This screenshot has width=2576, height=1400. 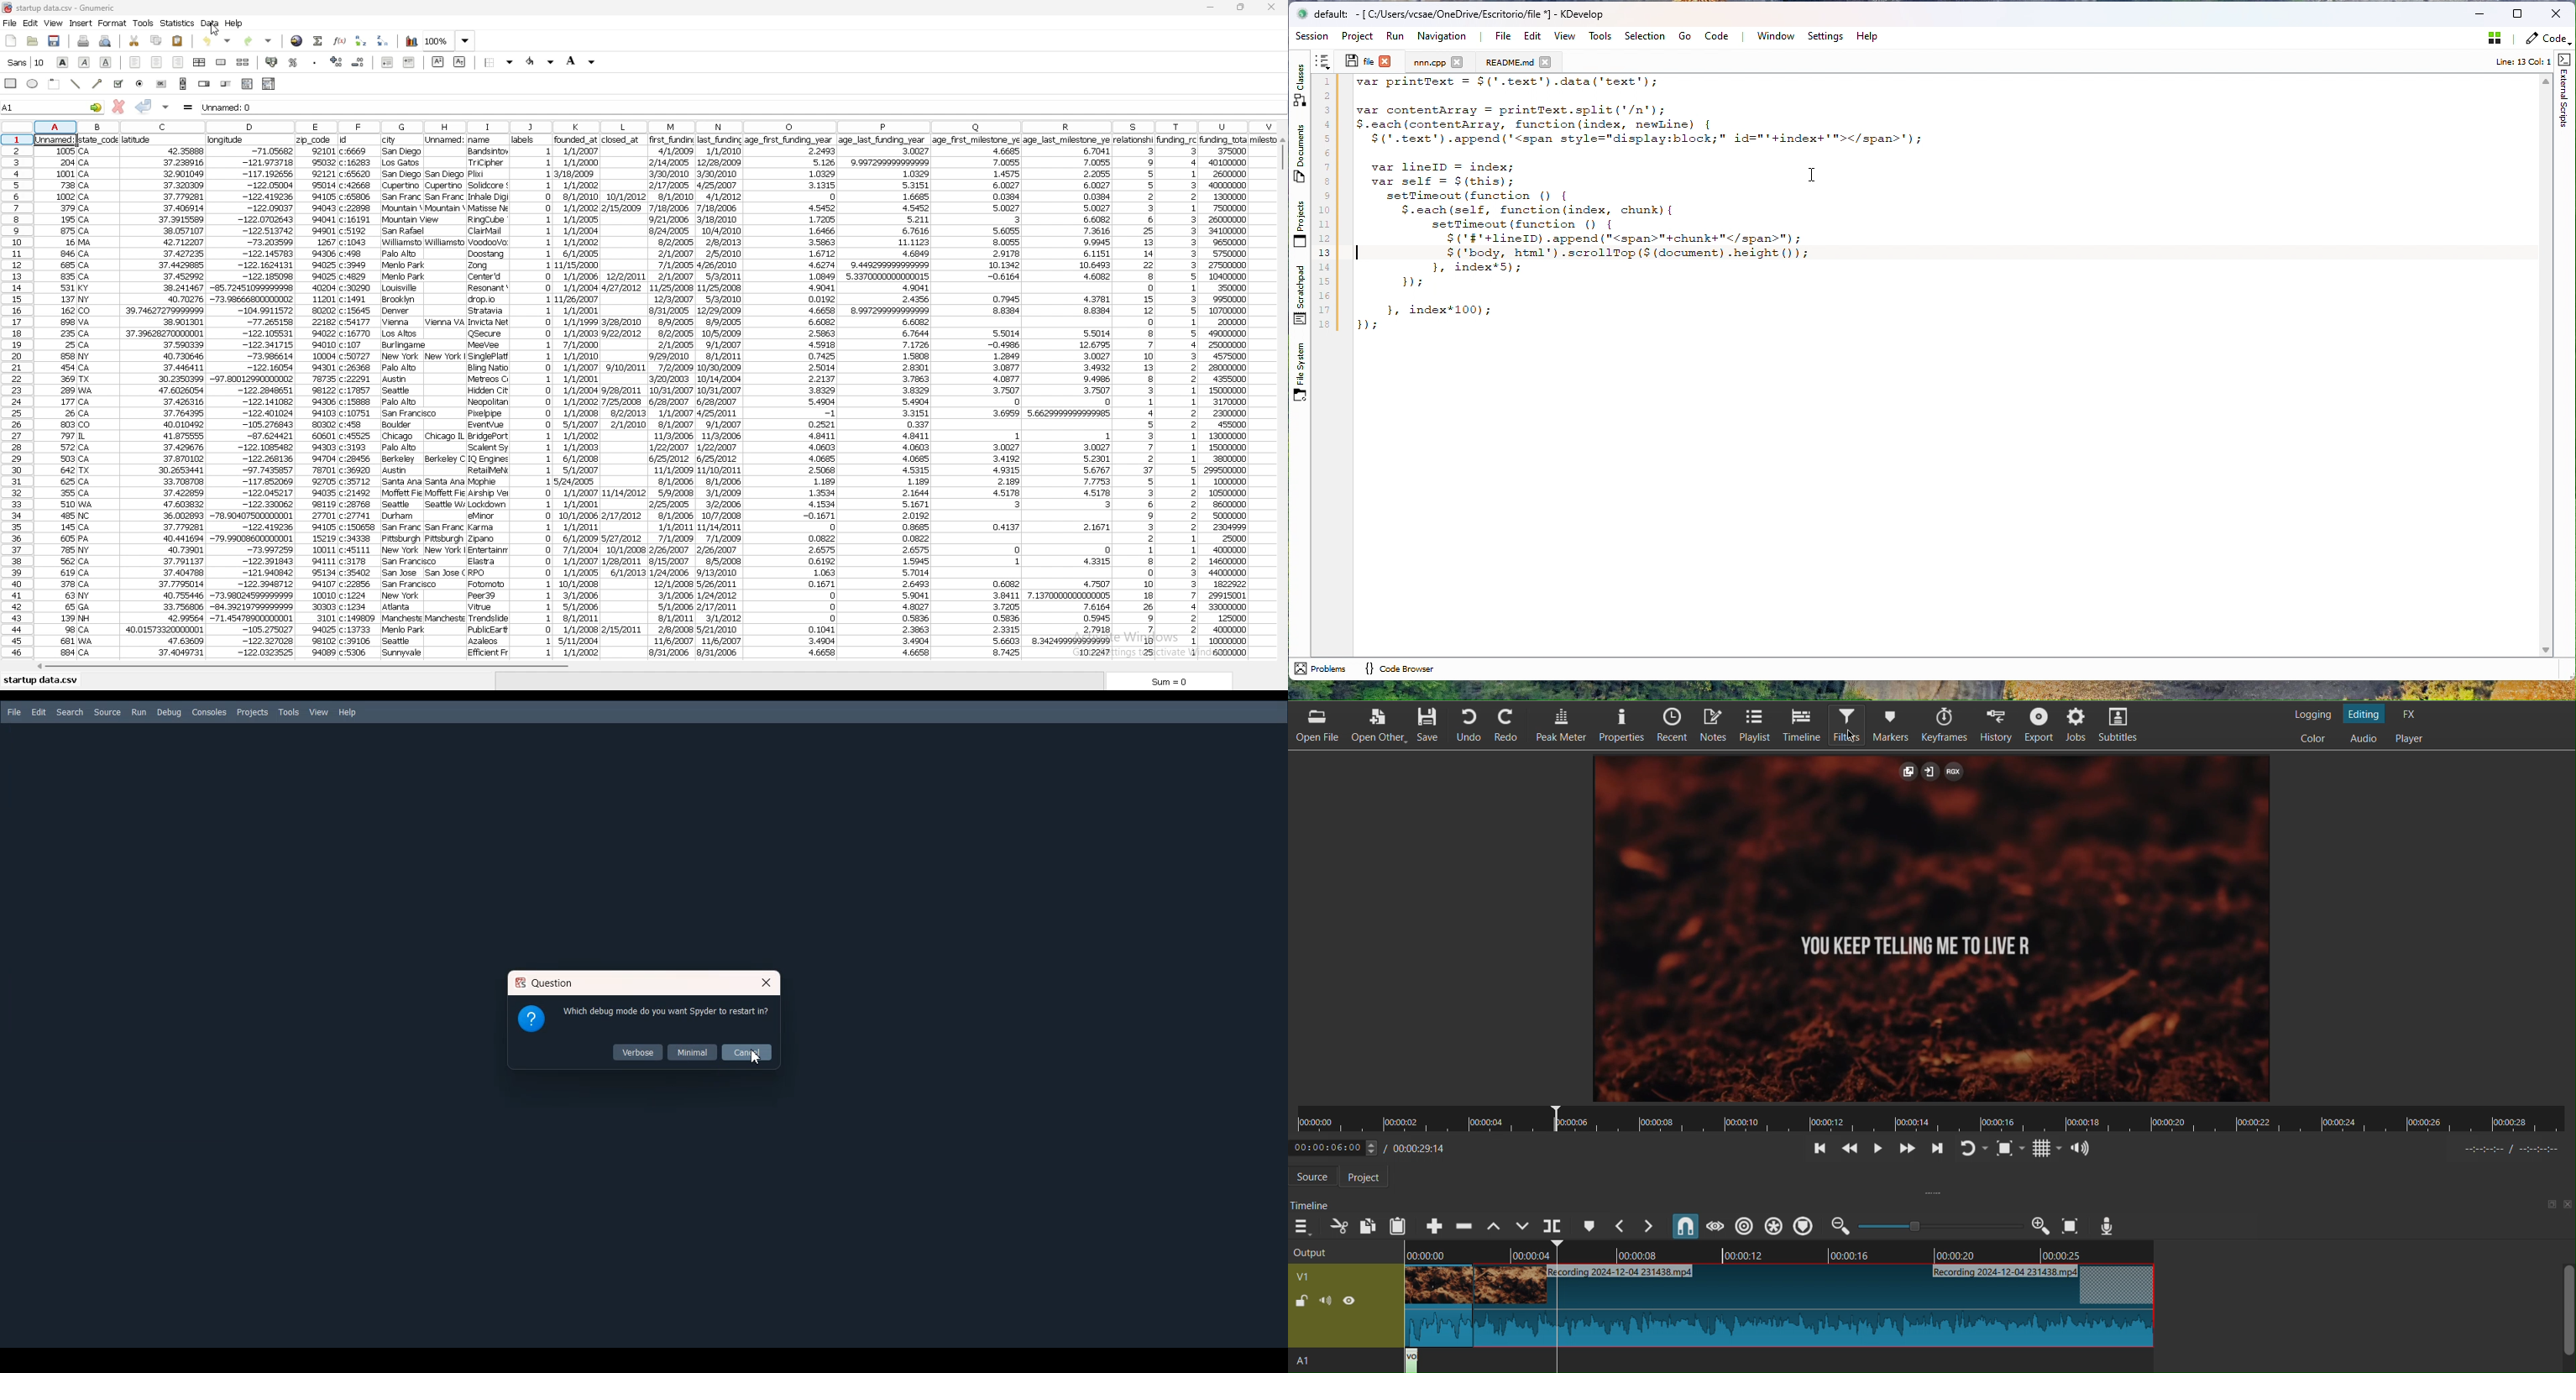 I want to click on Close, so click(x=765, y=983).